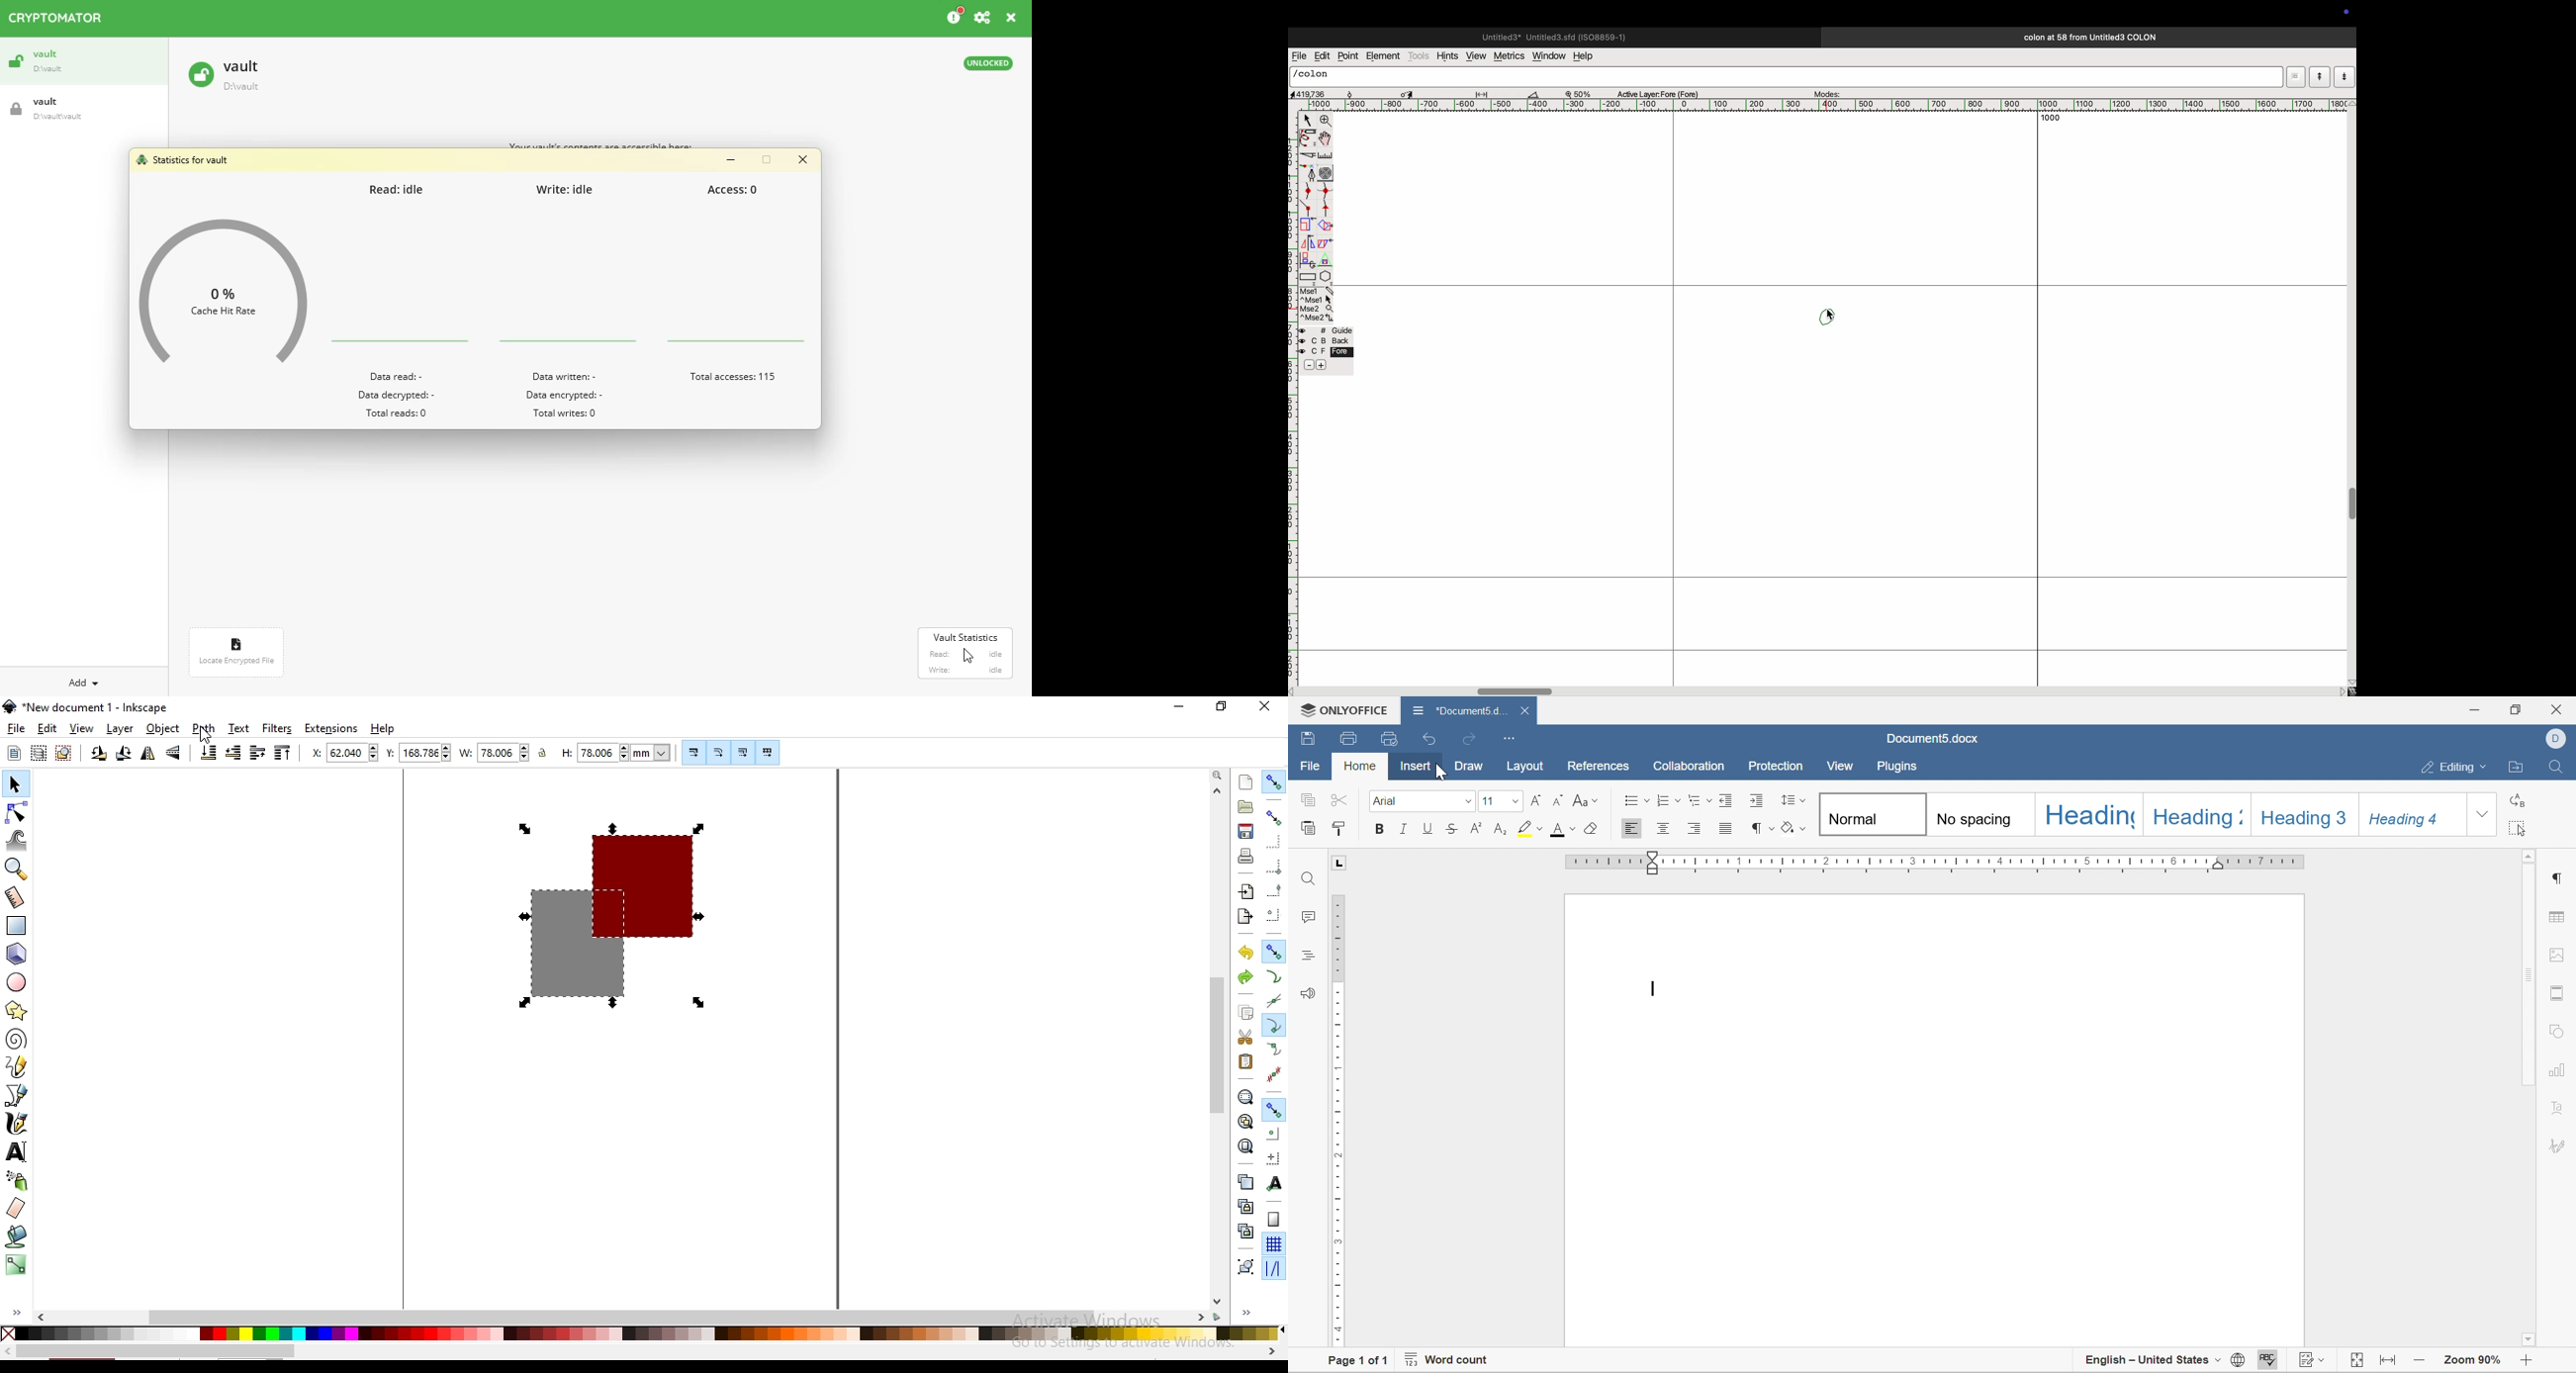  I want to click on chart settings, so click(2560, 1071).